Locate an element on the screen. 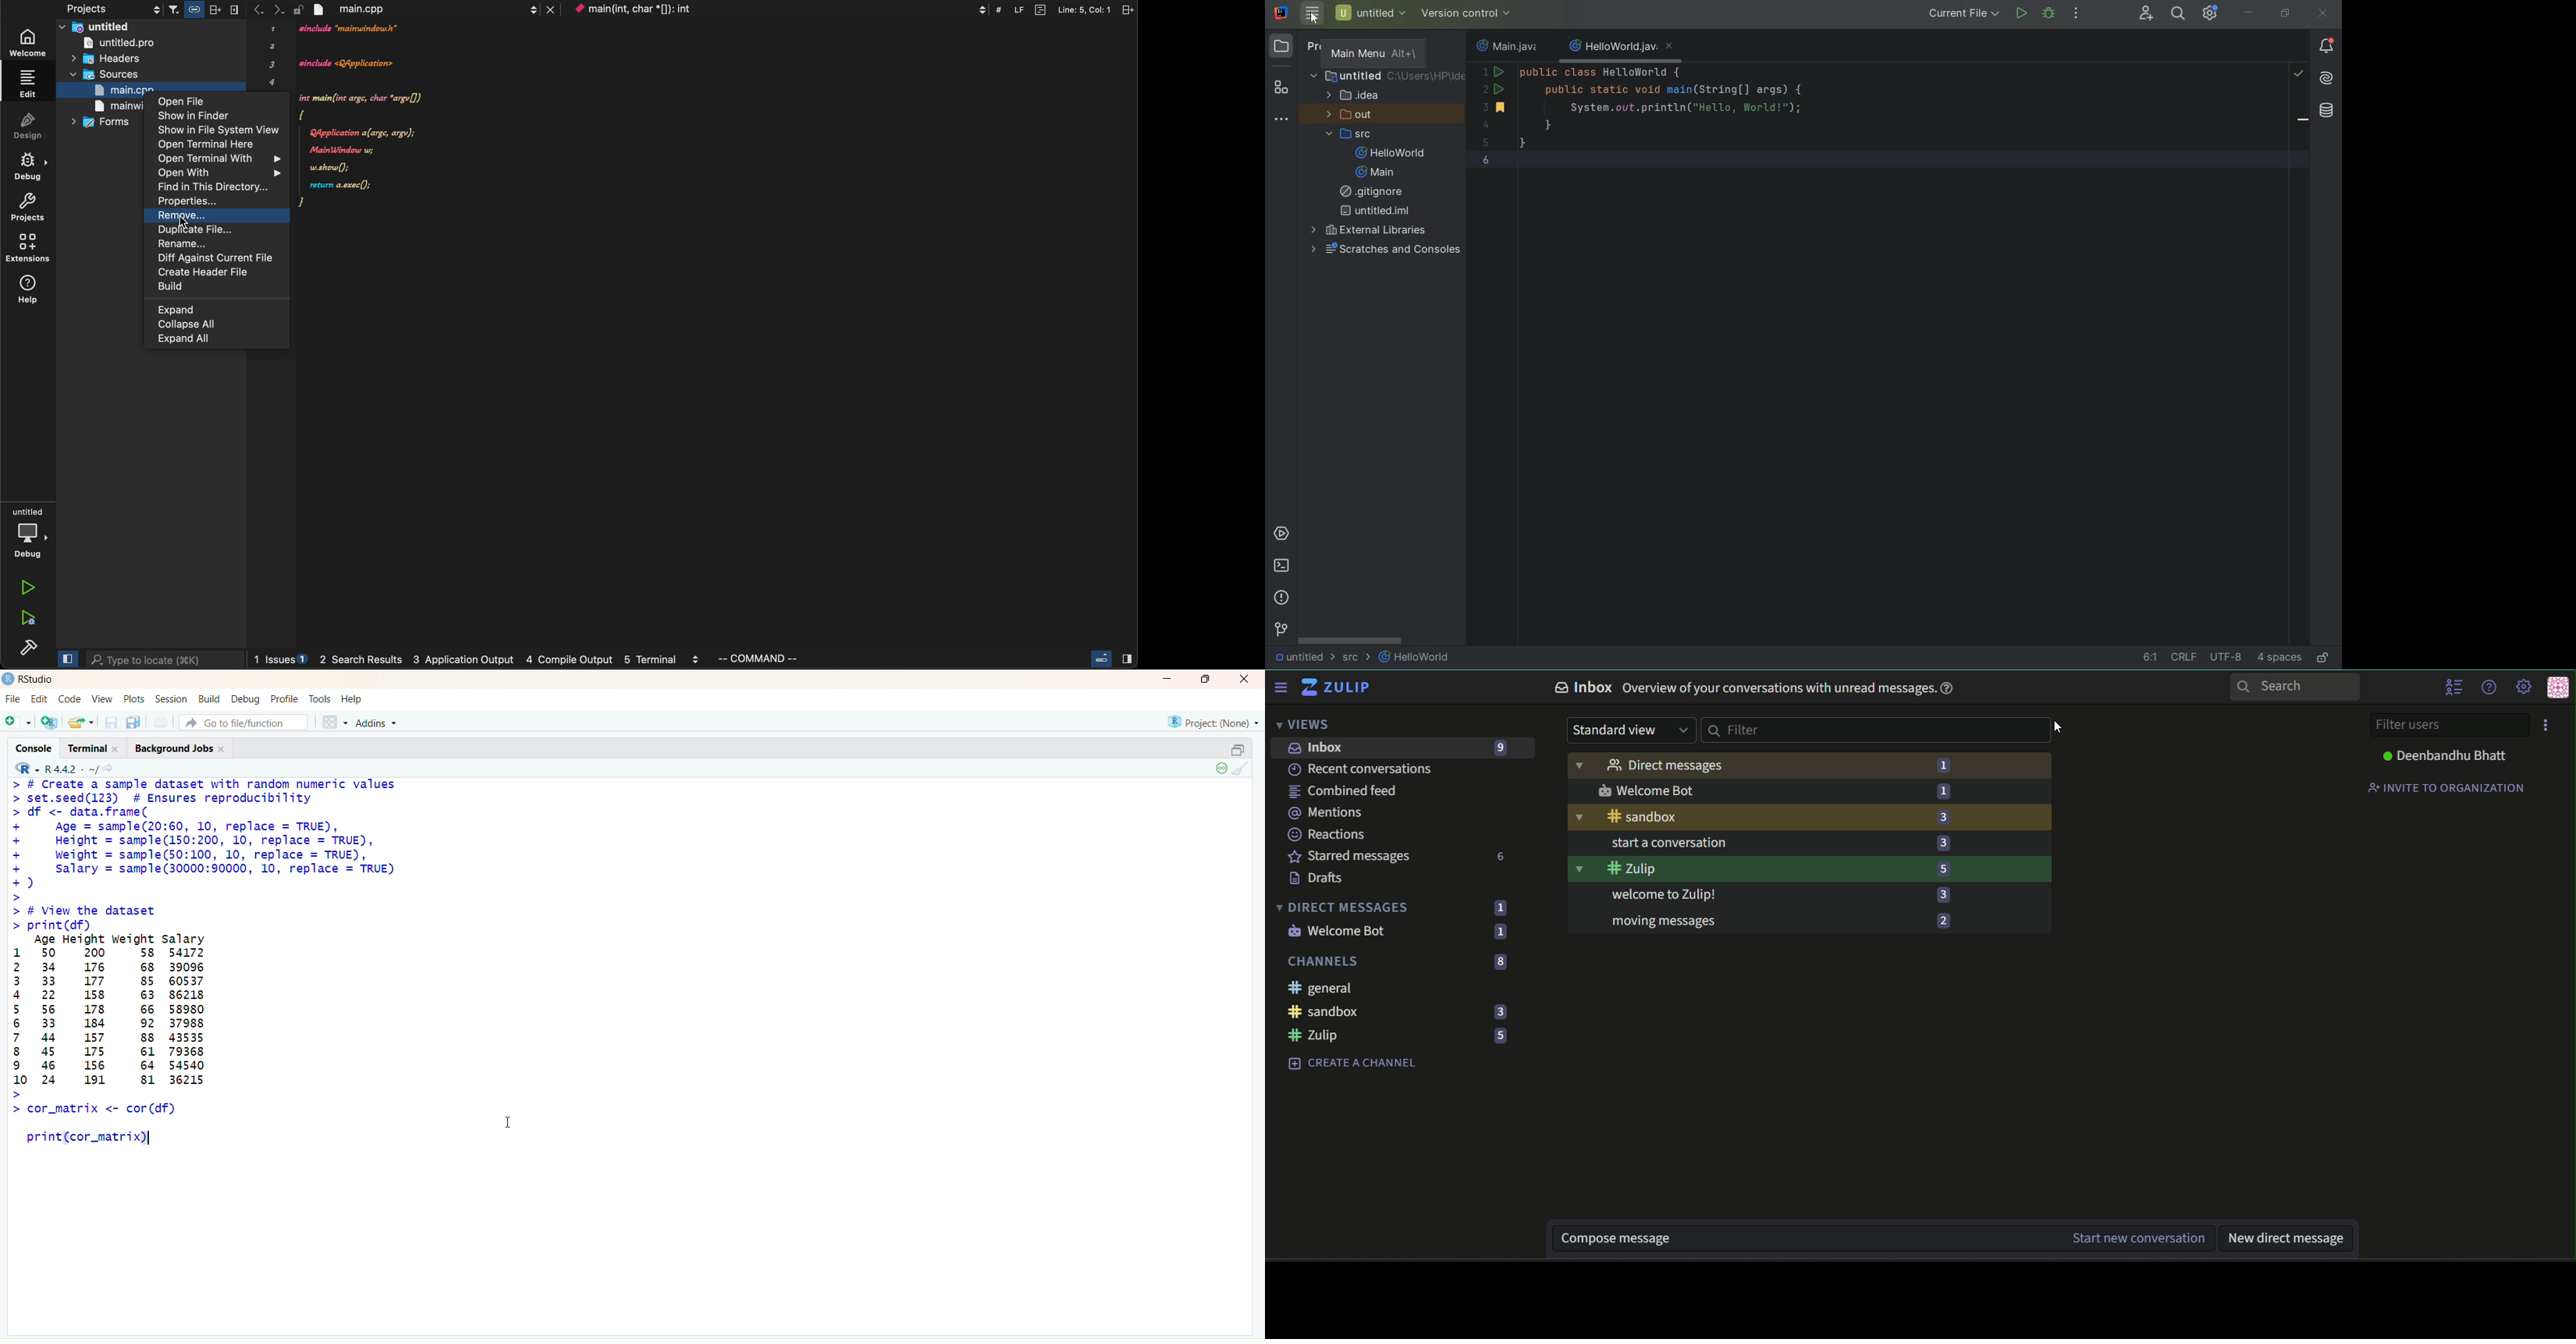 The width and height of the screenshot is (2576, 1344). Debug is located at coordinates (246, 698).